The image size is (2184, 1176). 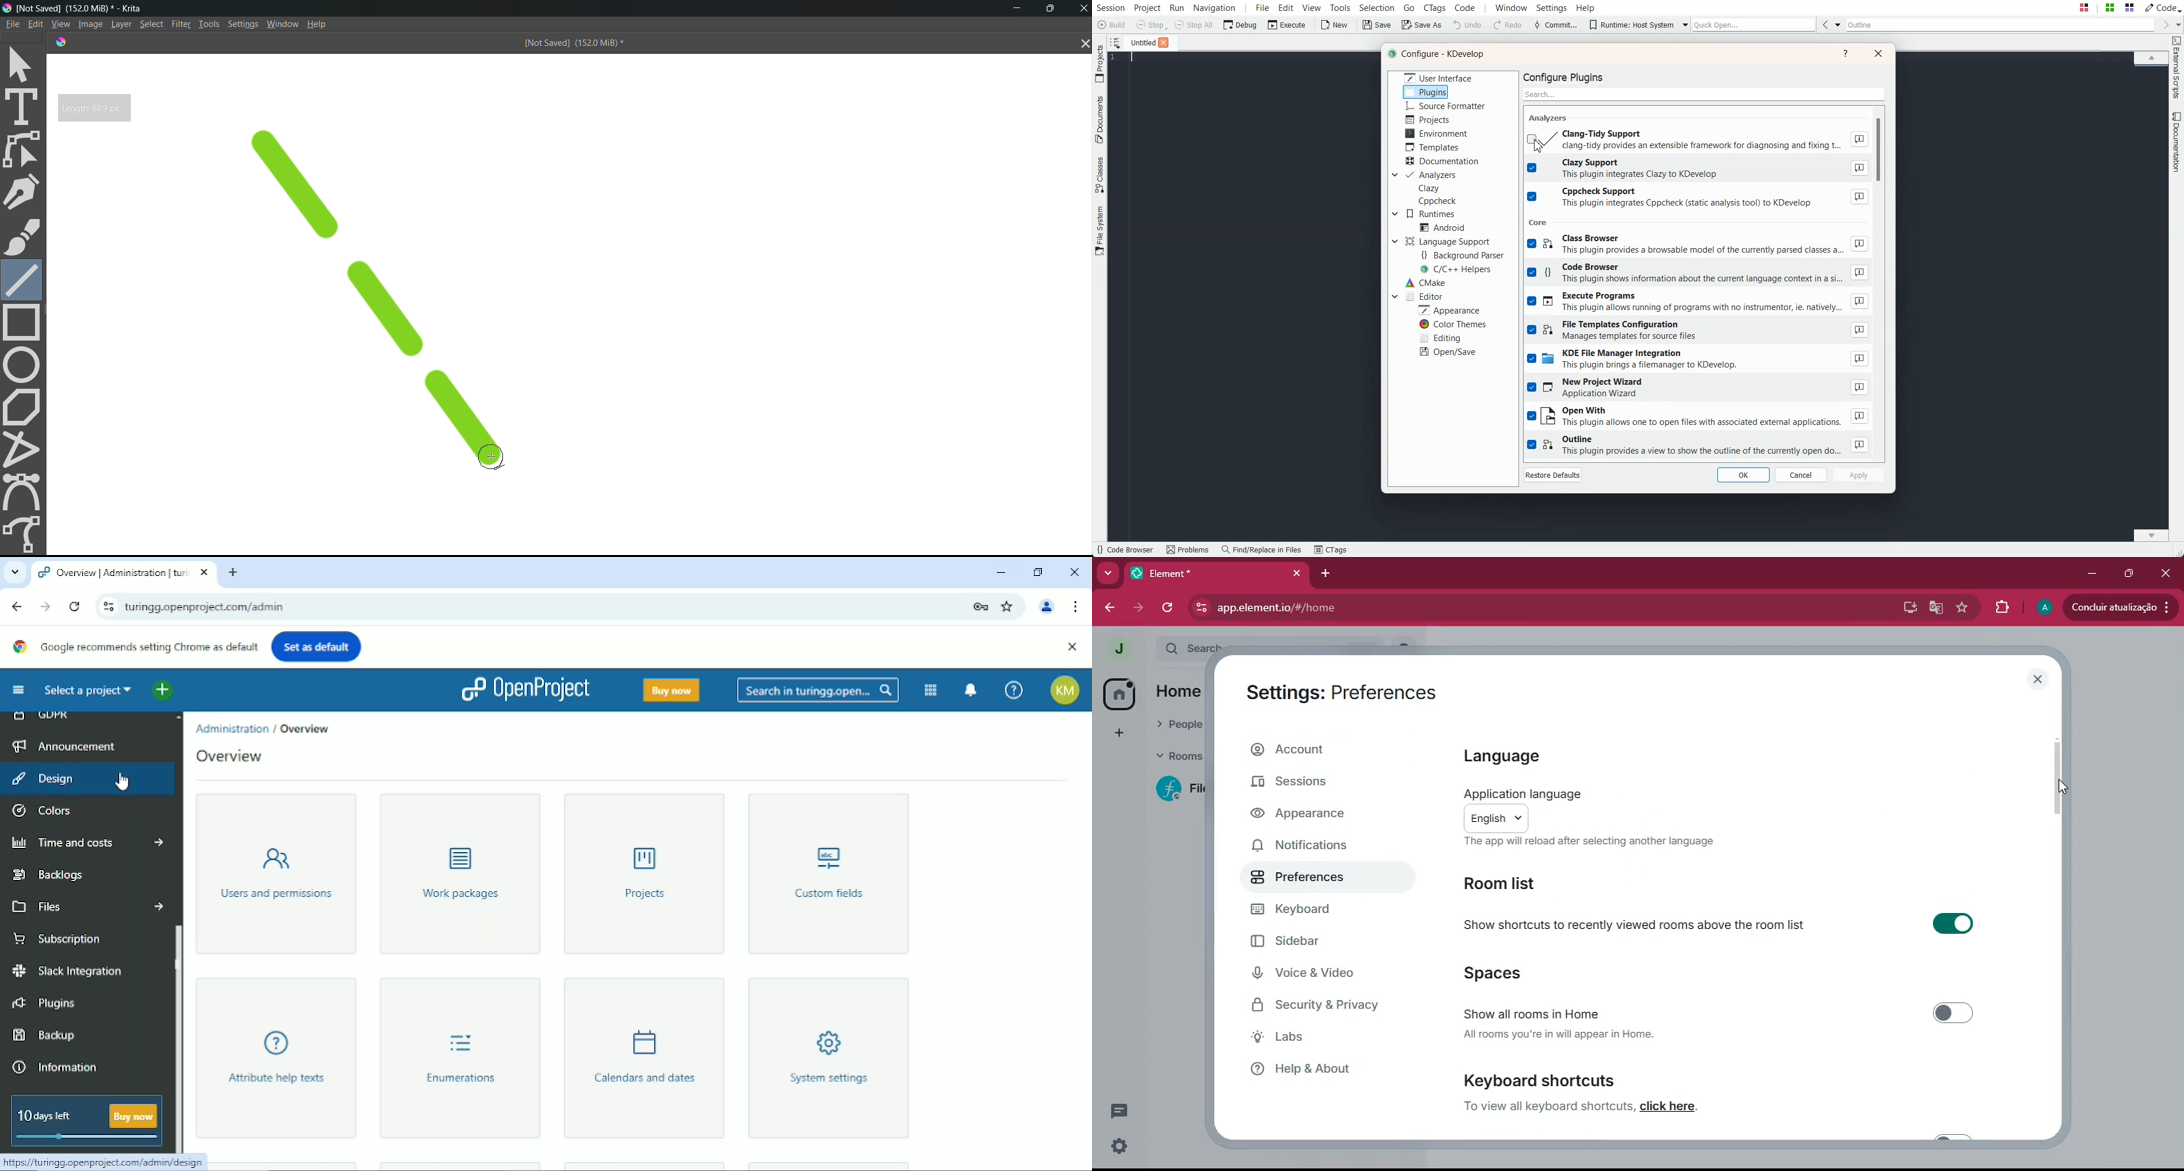 I want to click on 10 days left, so click(x=46, y=1115).